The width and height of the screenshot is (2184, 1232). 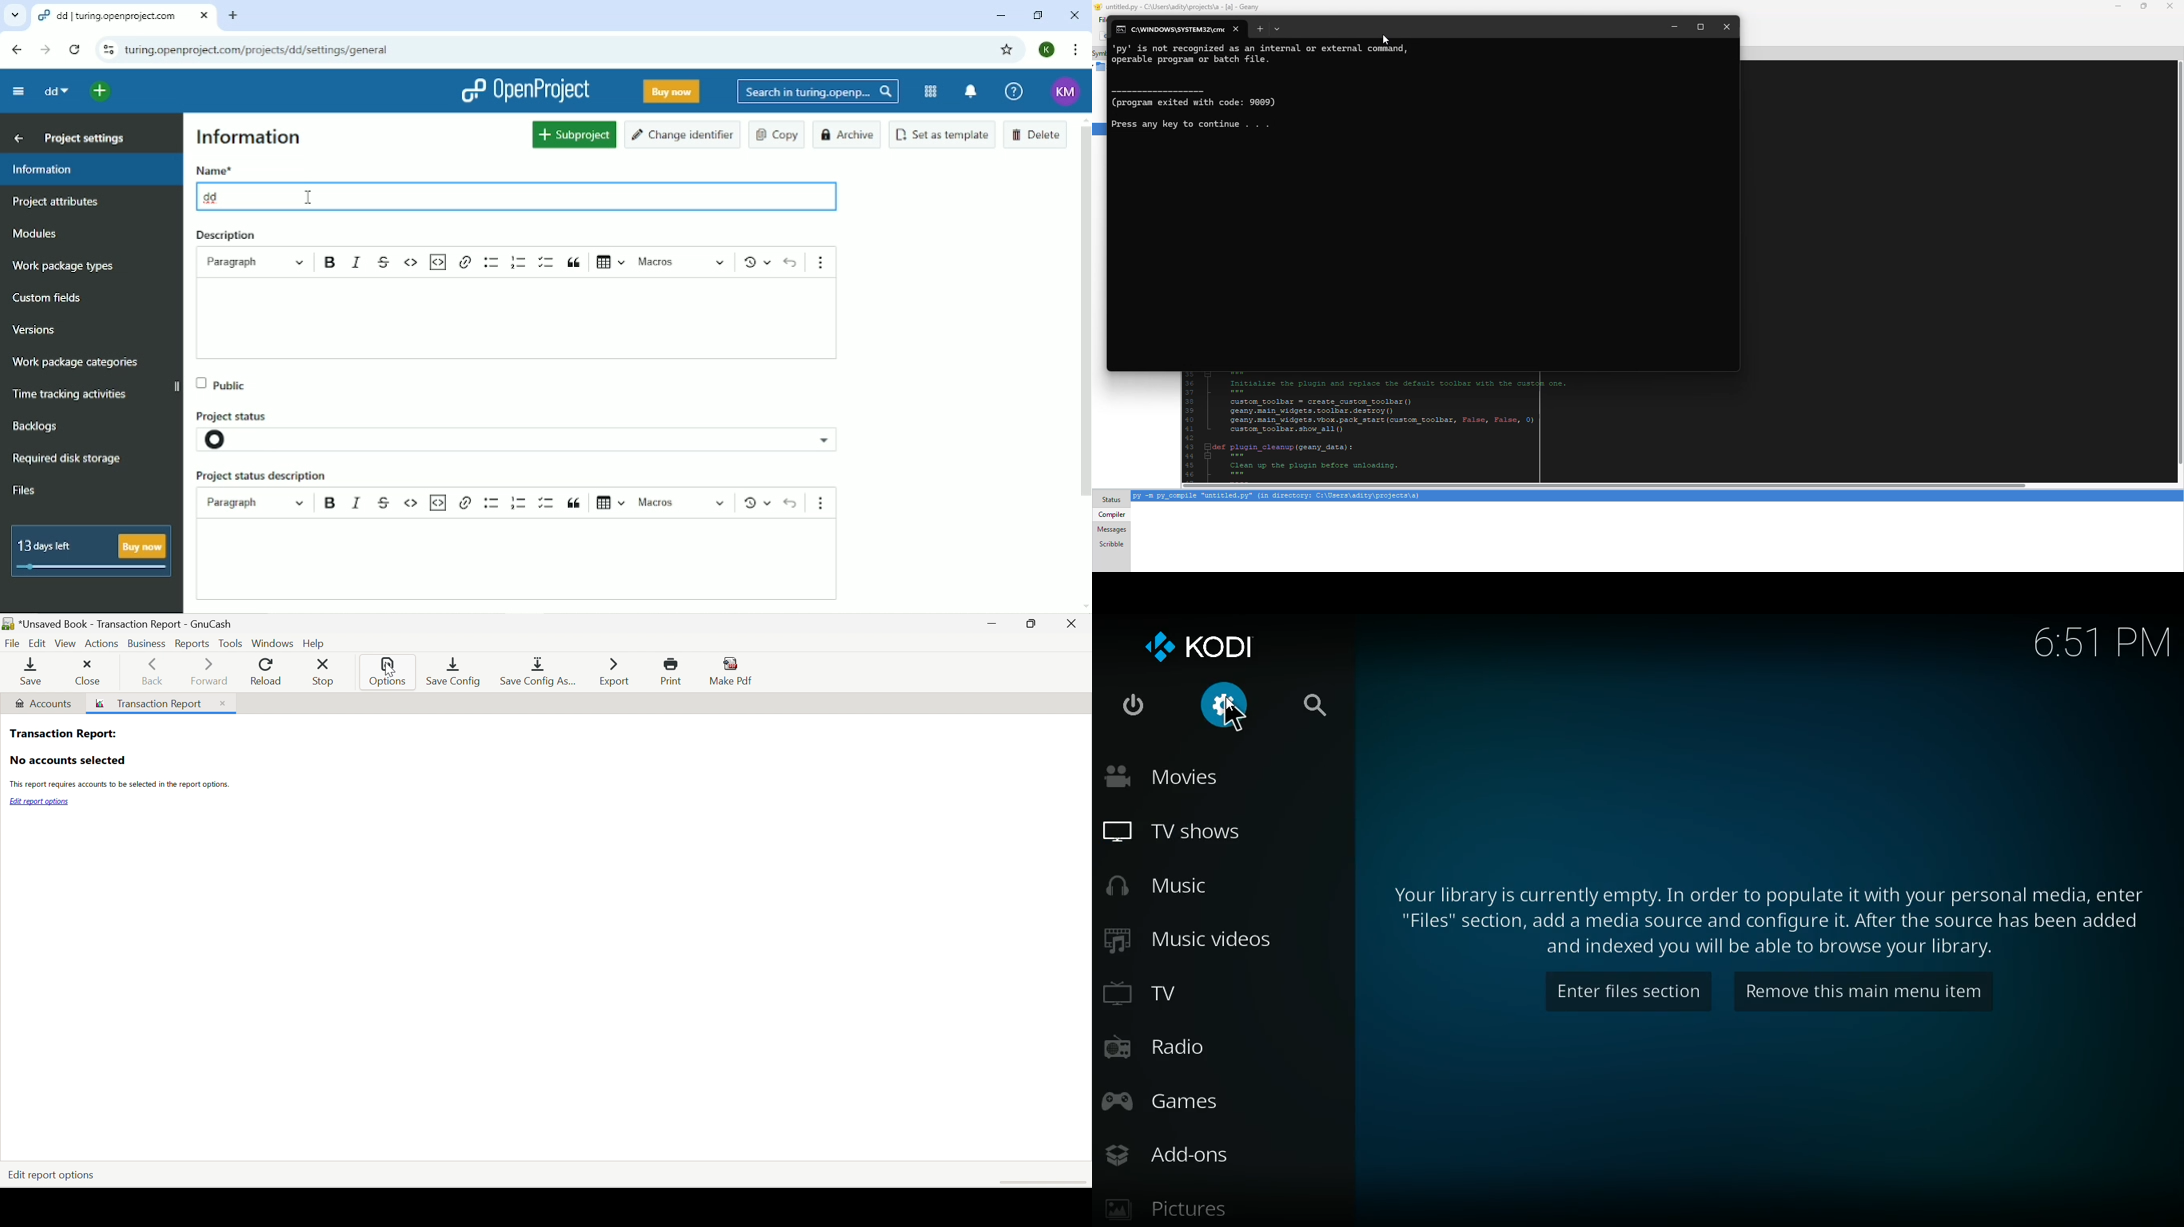 I want to click on Make Pdf, so click(x=734, y=671).